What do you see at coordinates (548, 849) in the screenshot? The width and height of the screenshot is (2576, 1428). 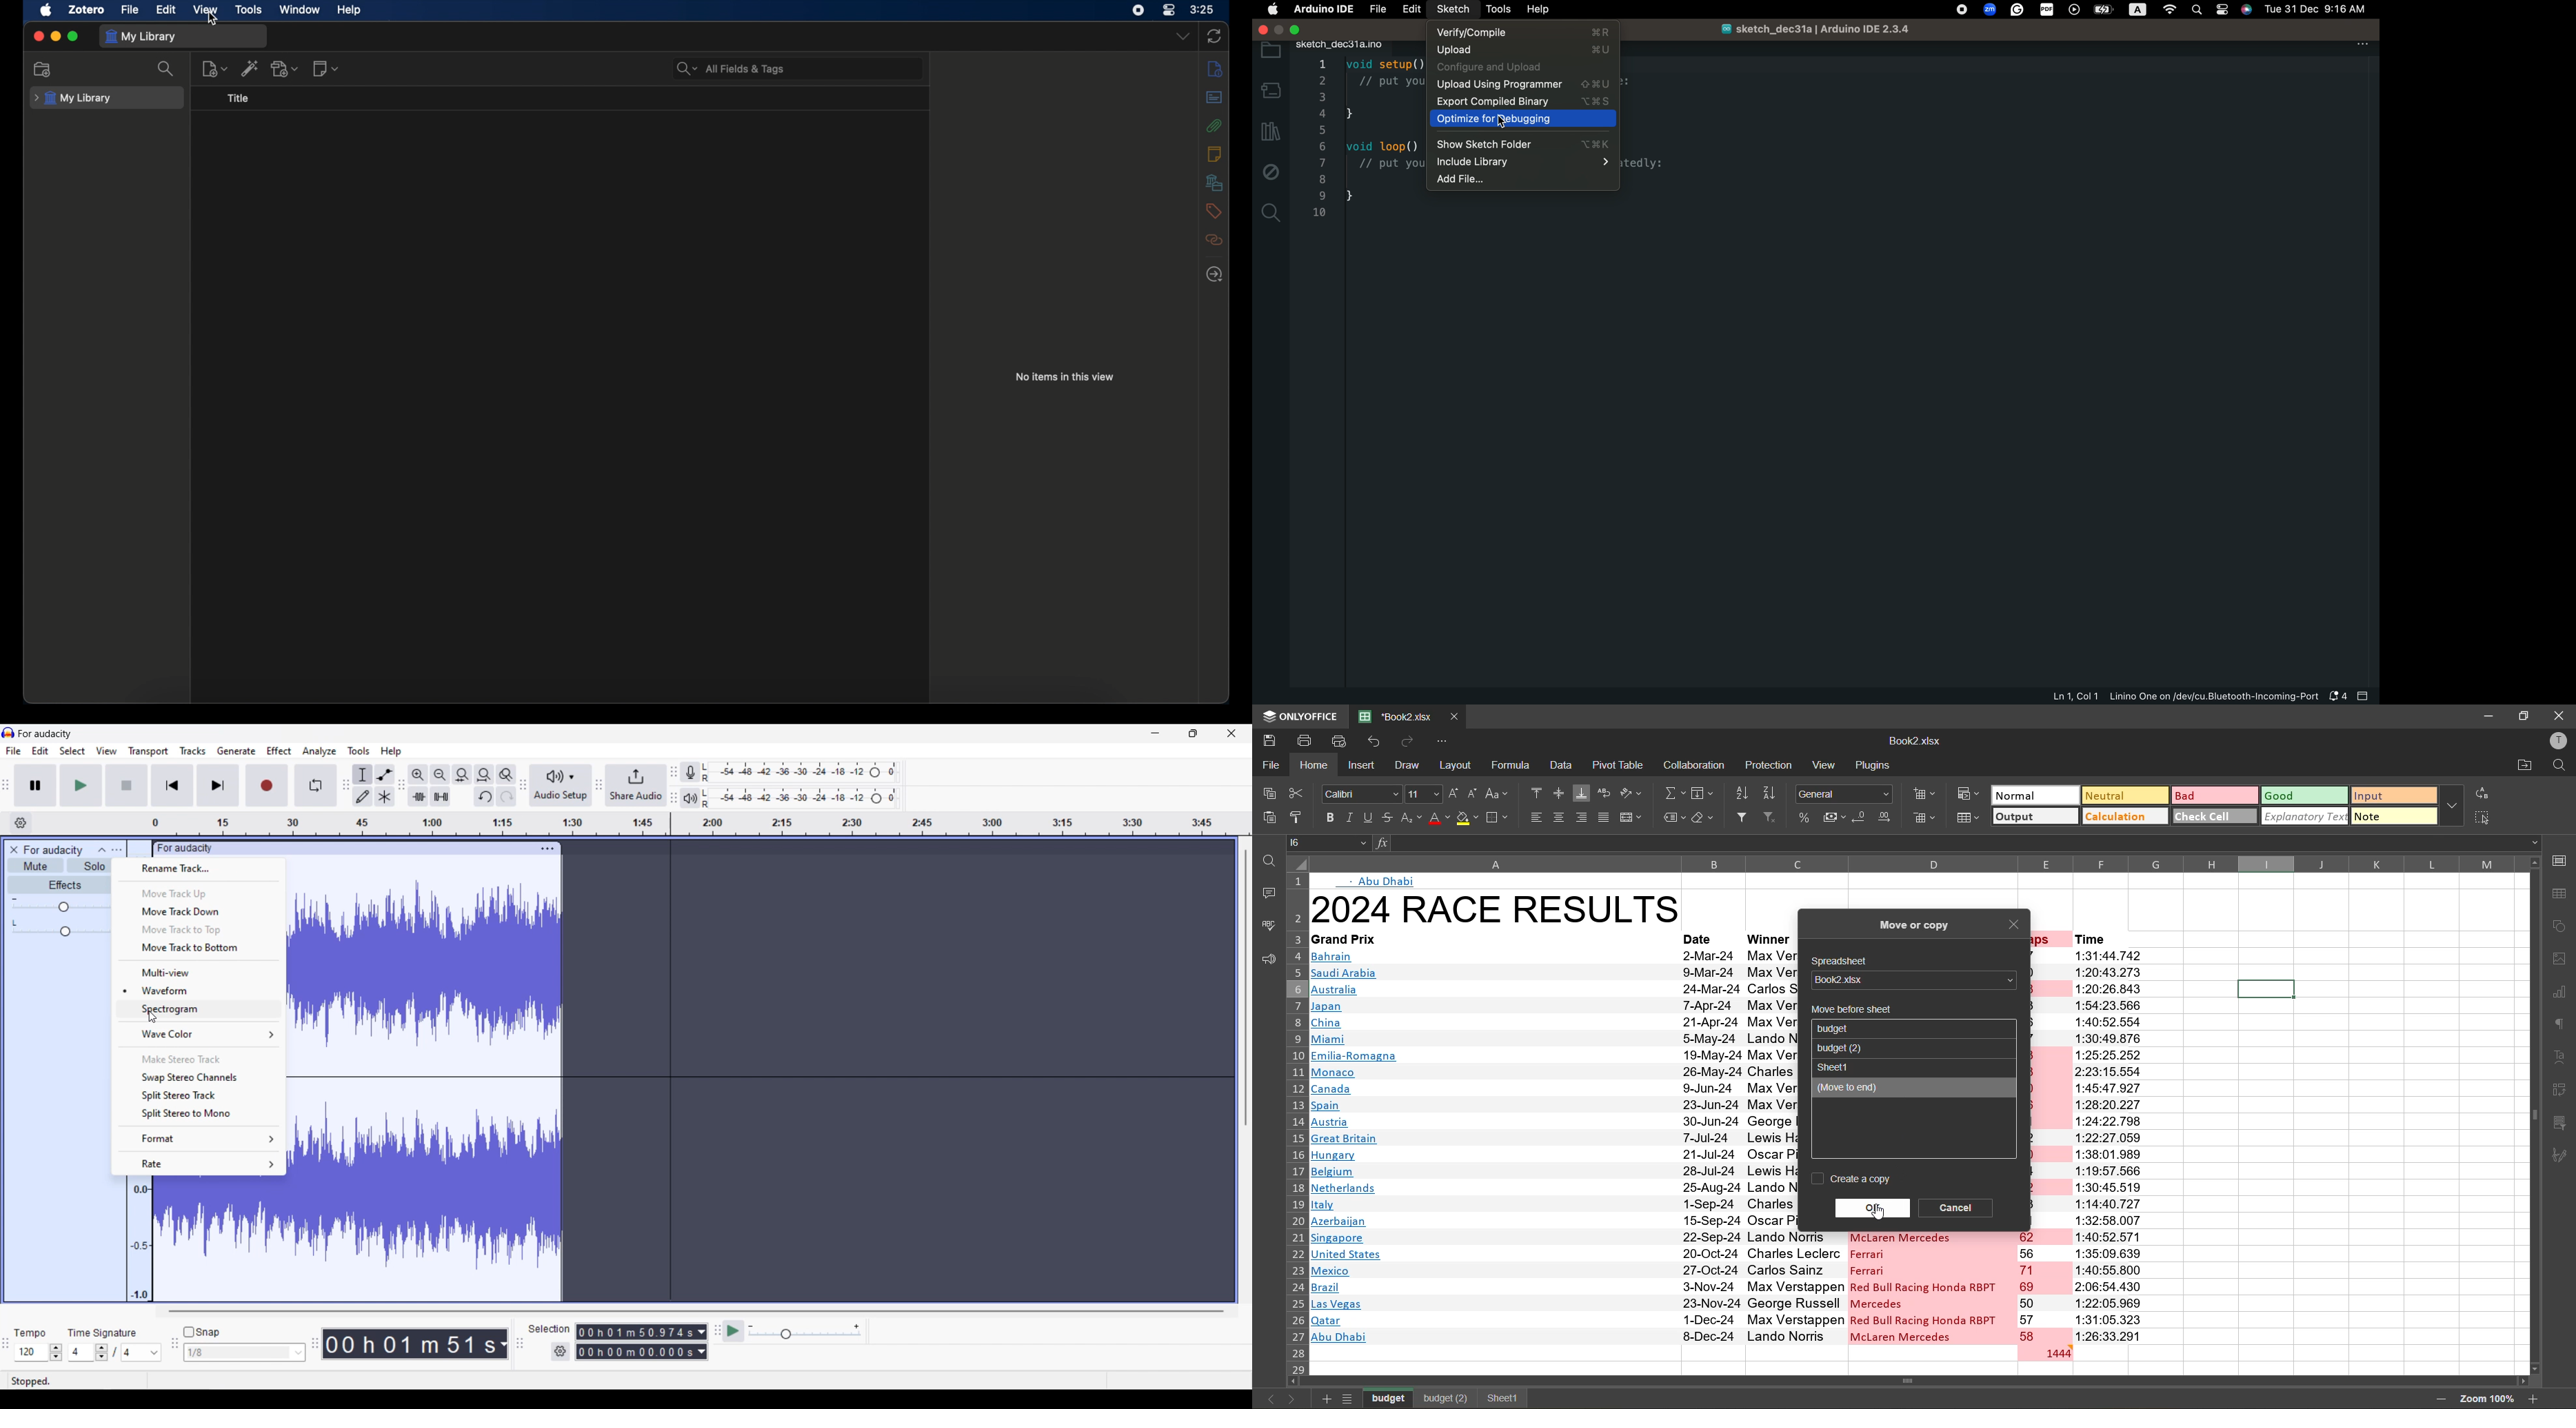 I see `Track settings` at bounding box center [548, 849].